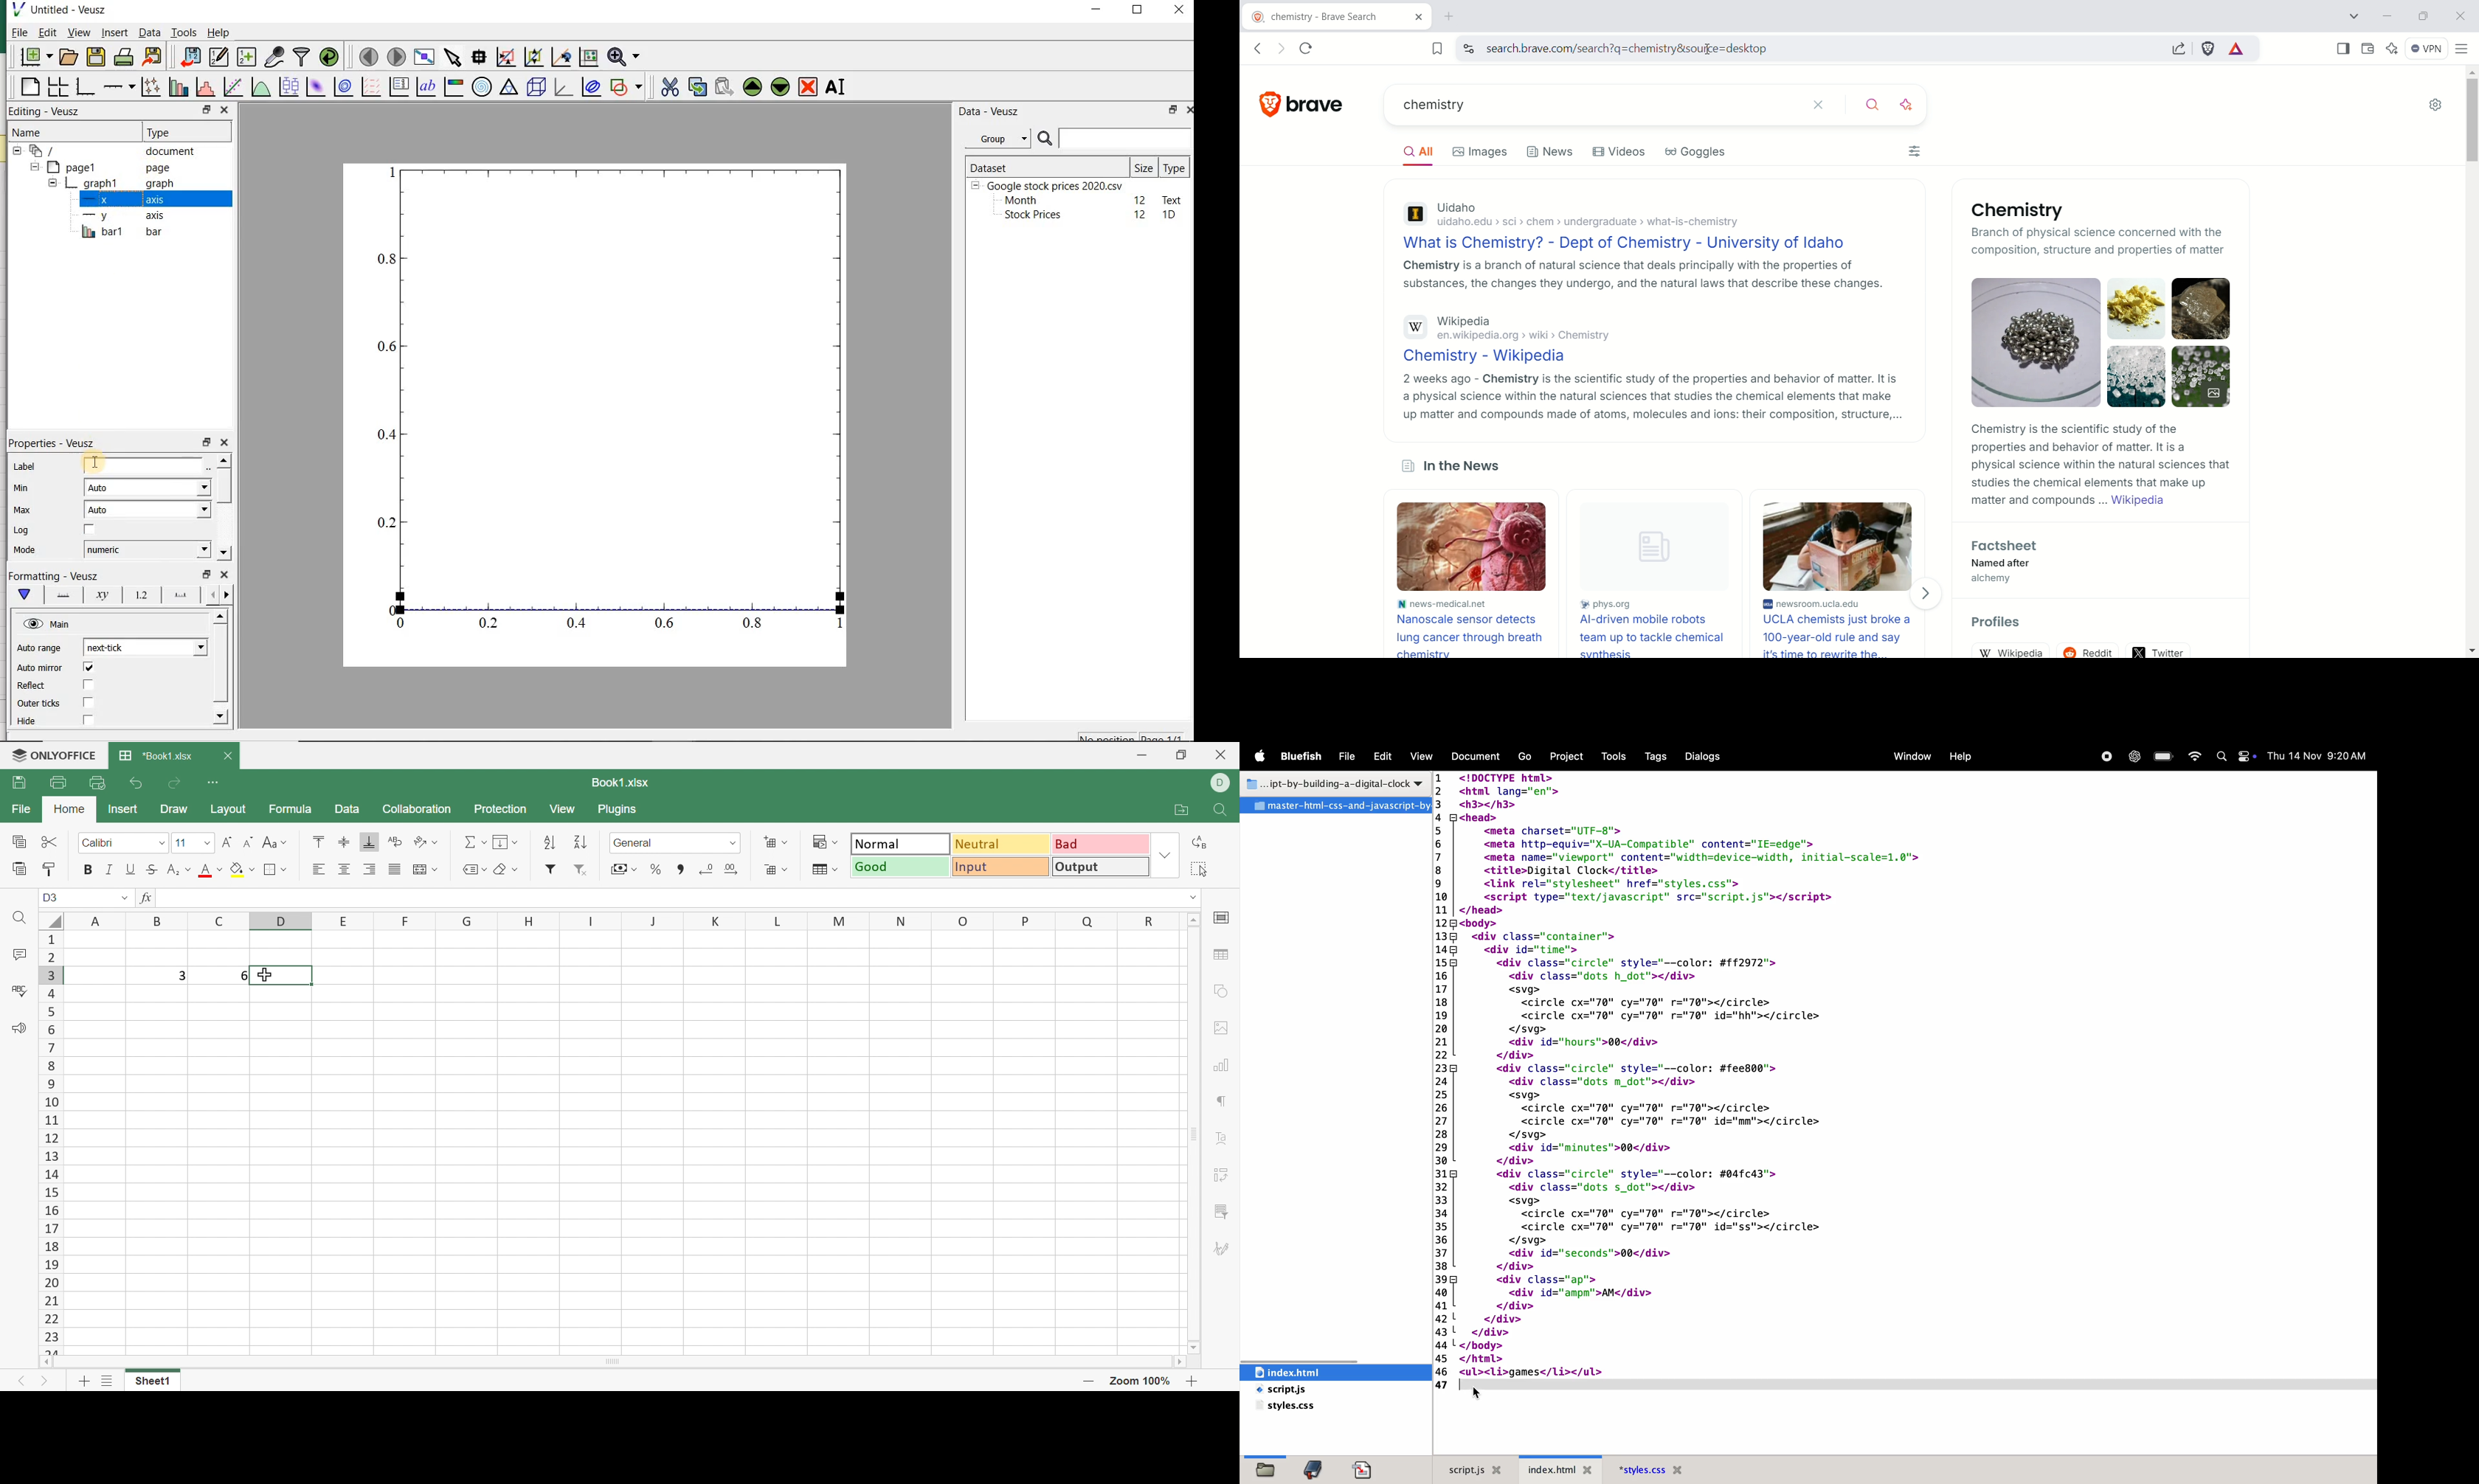 The height and width of the screenshot is (1484, 2492). What do you see at coordinates (232, 87) in the screenshot?
I see `fit a function to data` at bounding box center [232, 87].